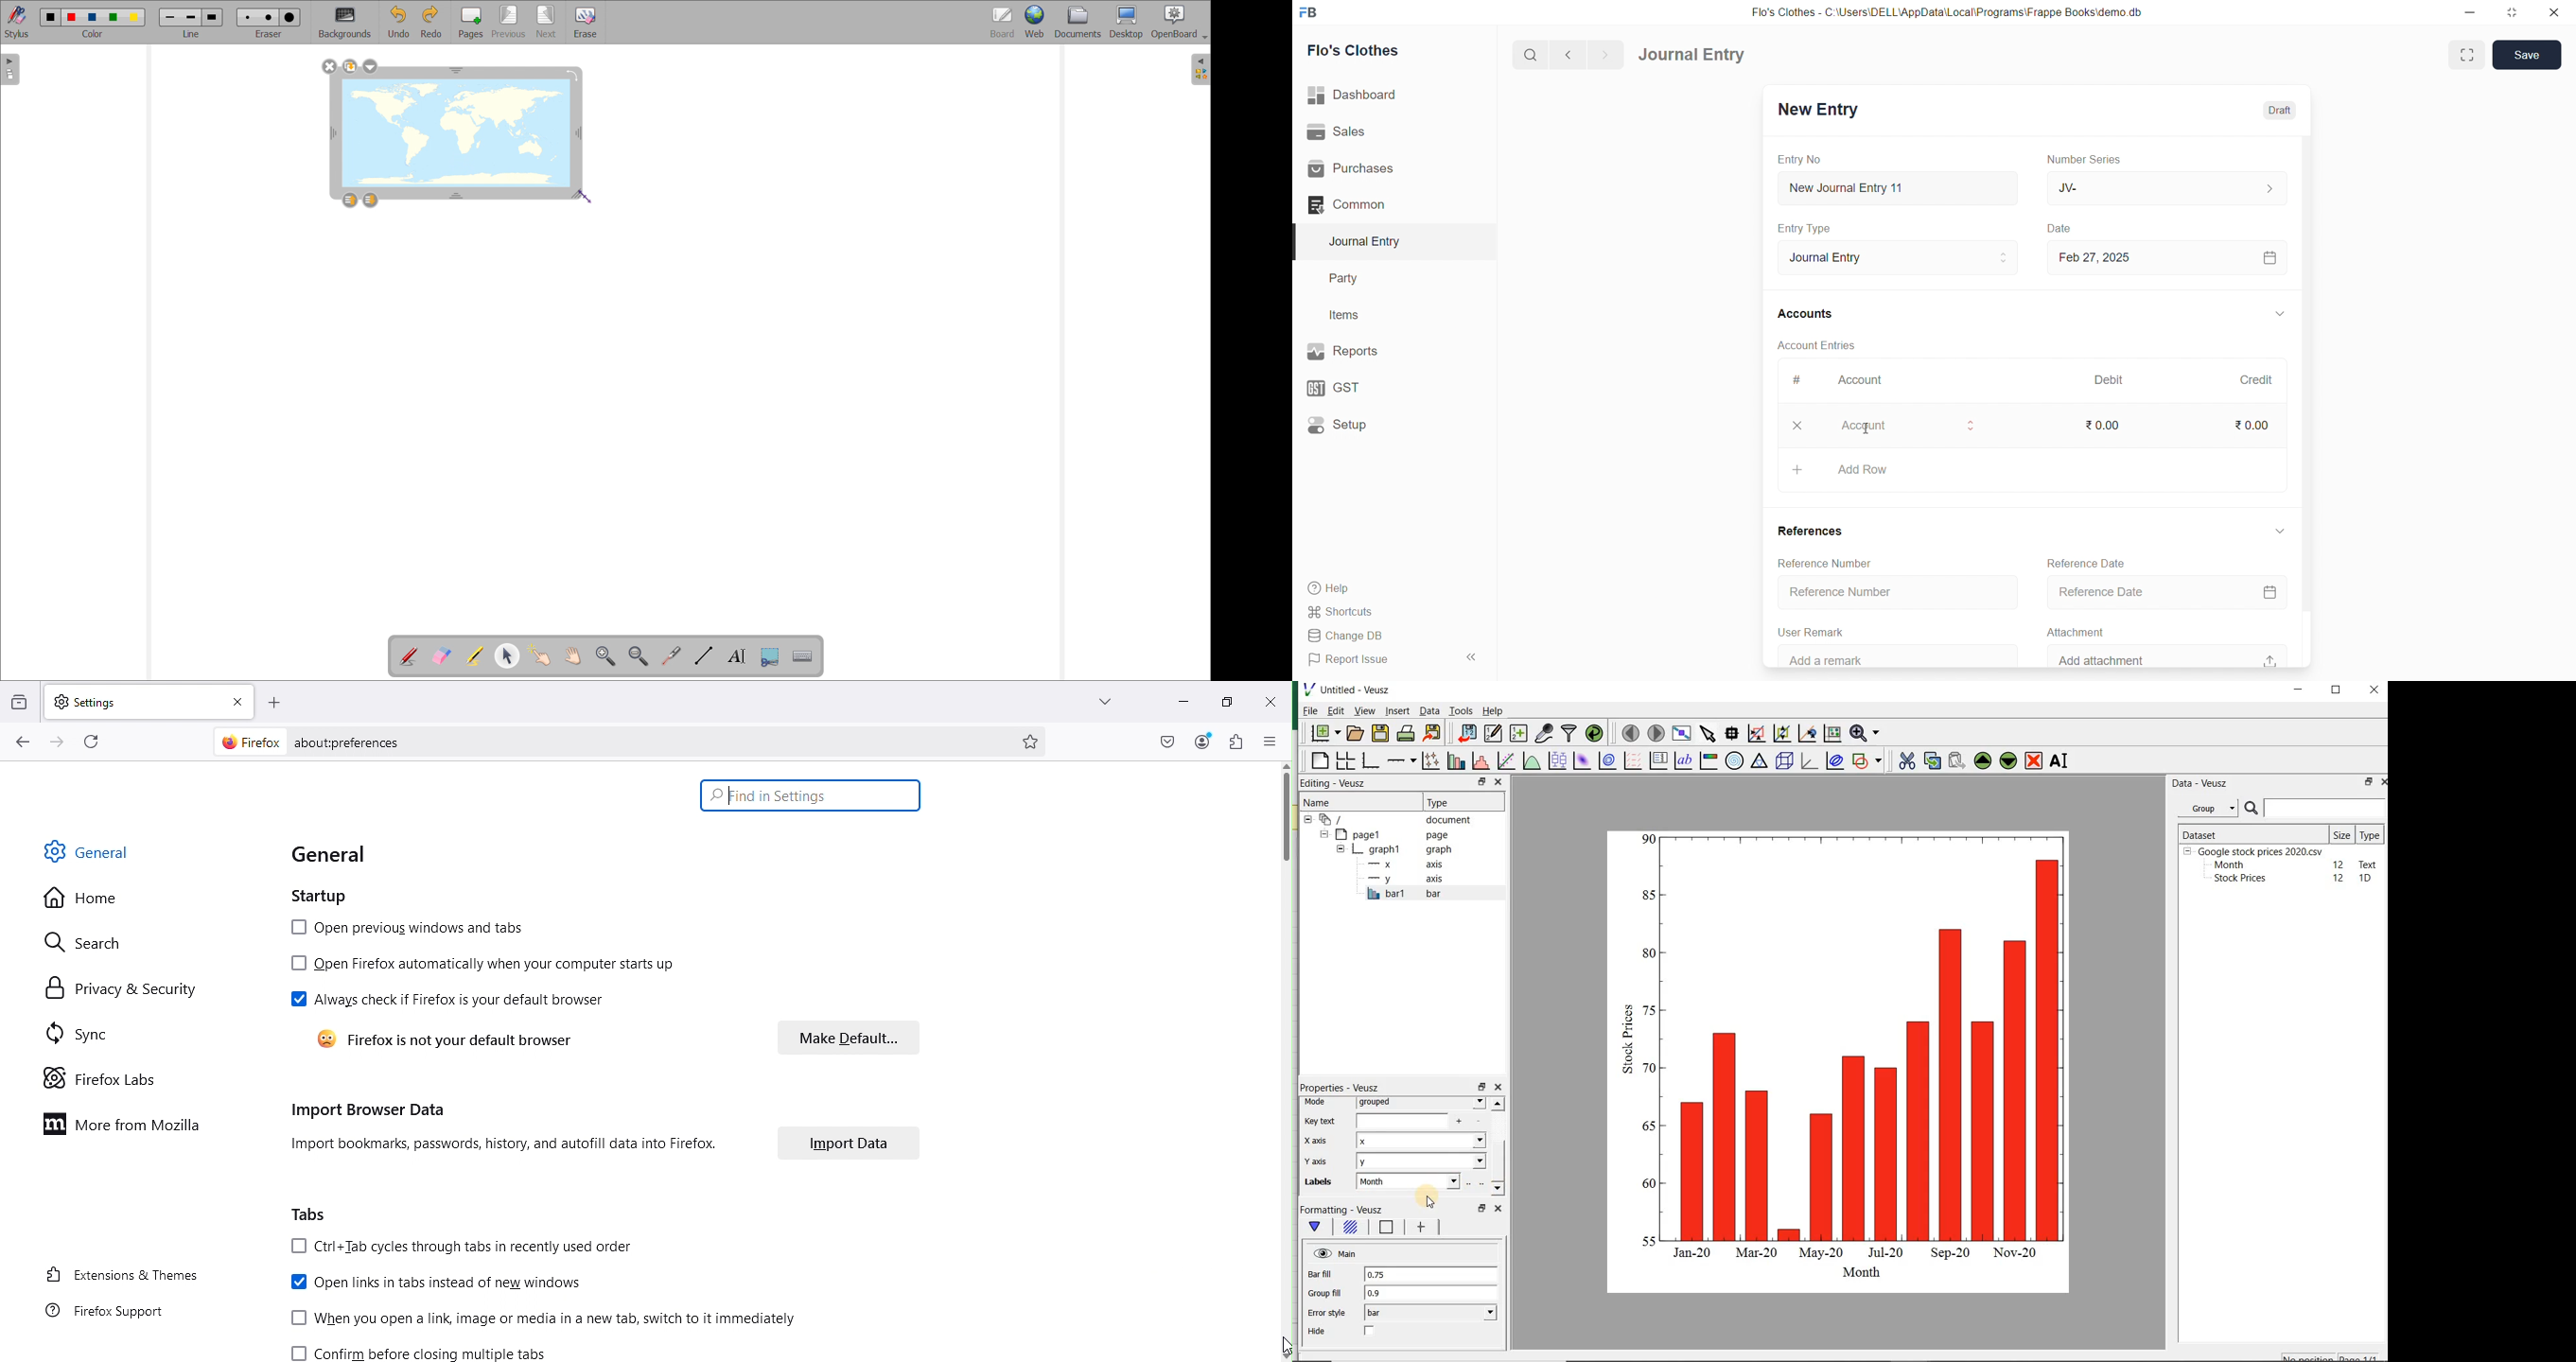 This screenshot has height=1372, width=2576. Describe the element at coordinates (482, 965) in the screenshot. I see `Open firefox automatically when your computer starts up` at that location.